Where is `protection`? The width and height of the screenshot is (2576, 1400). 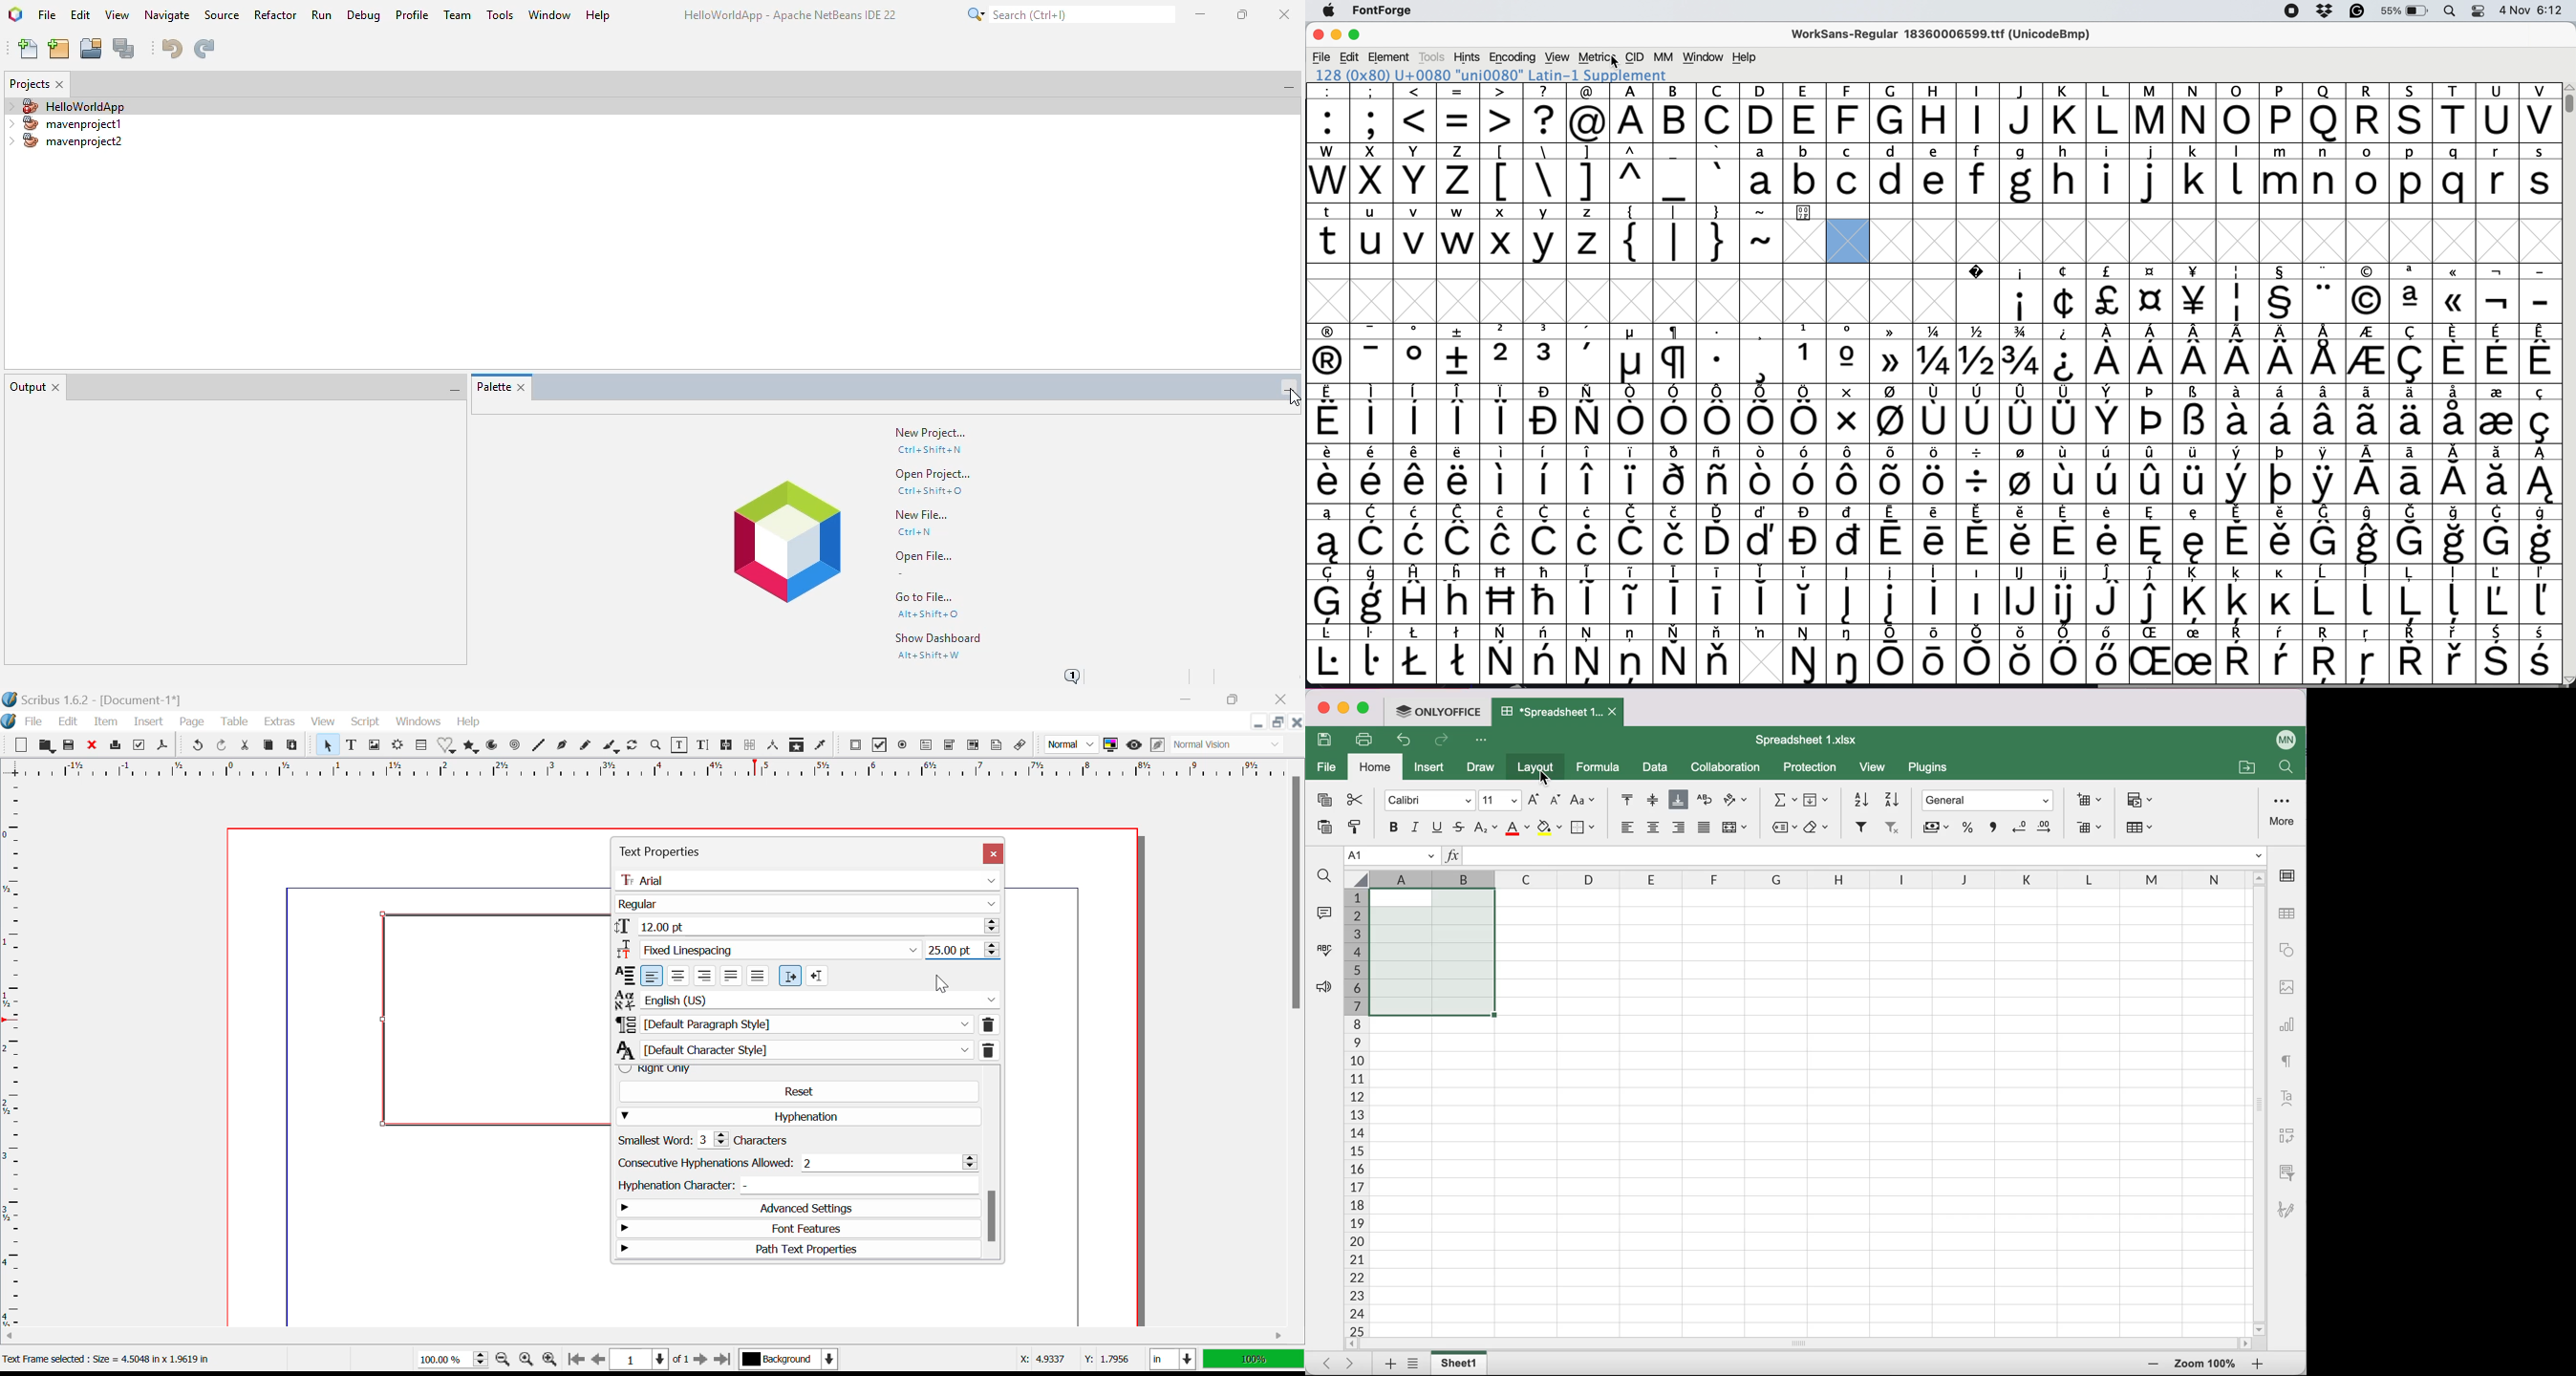
protection is located at coordinates (1810, 768).